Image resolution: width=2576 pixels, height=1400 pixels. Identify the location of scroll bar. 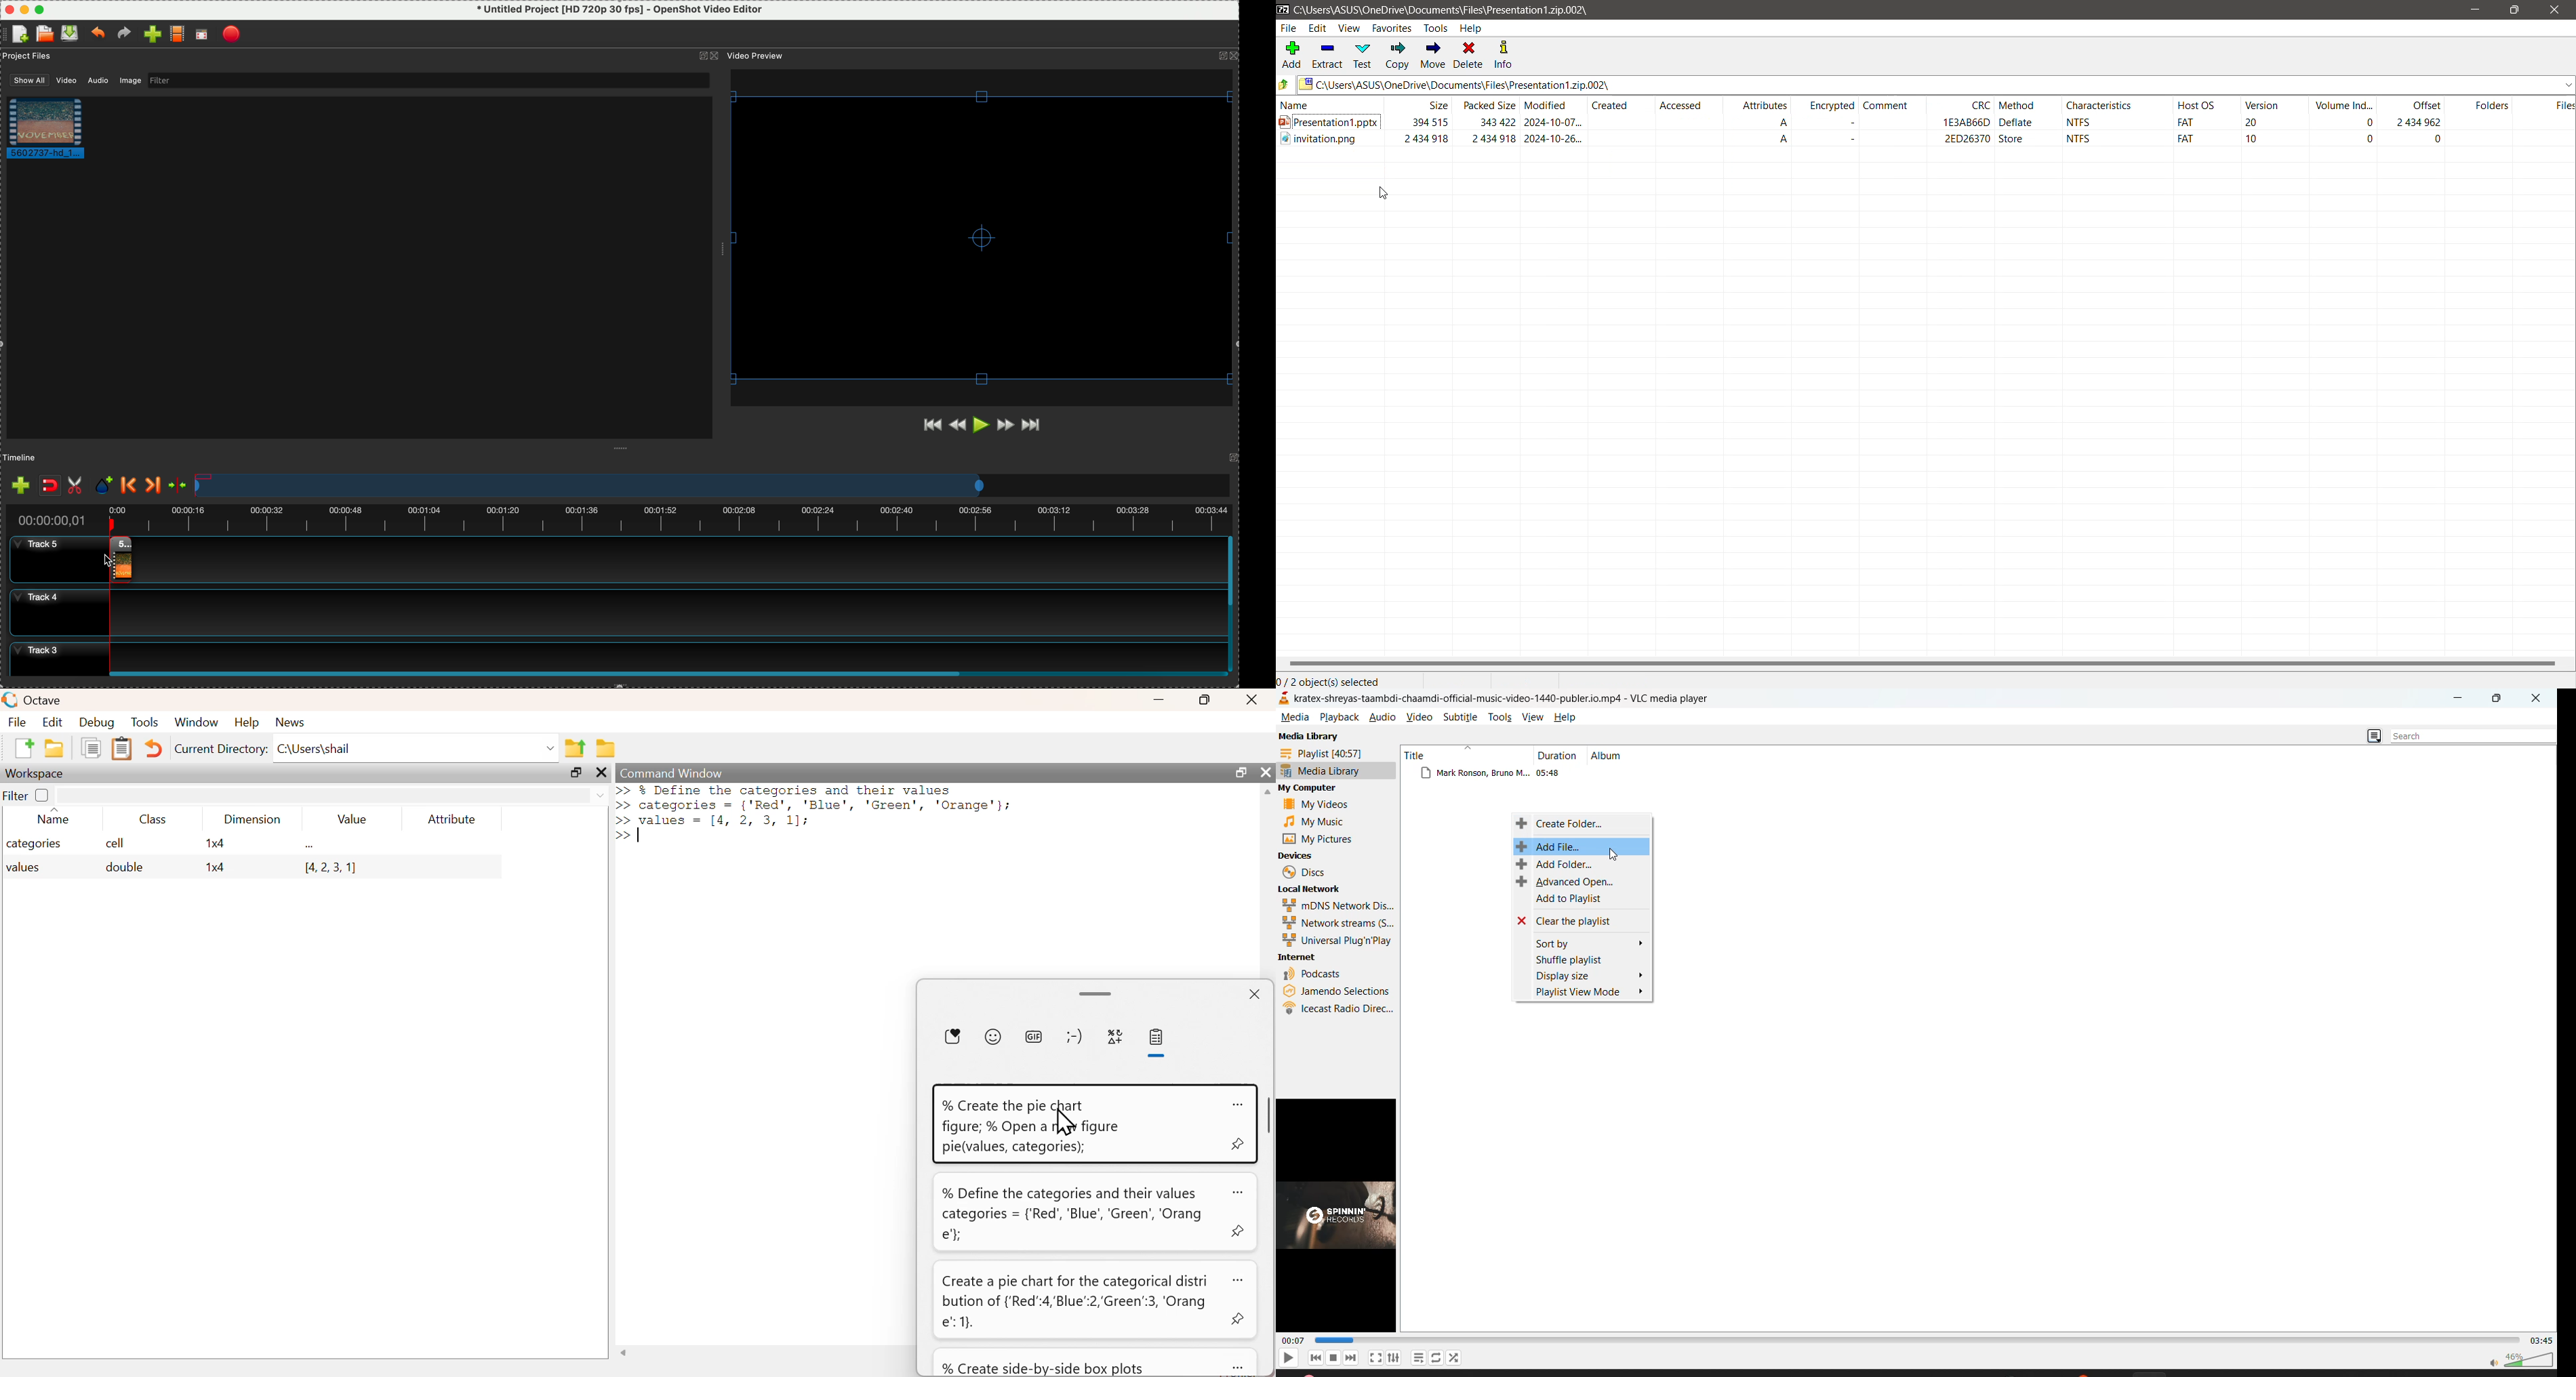
(1232, 603).